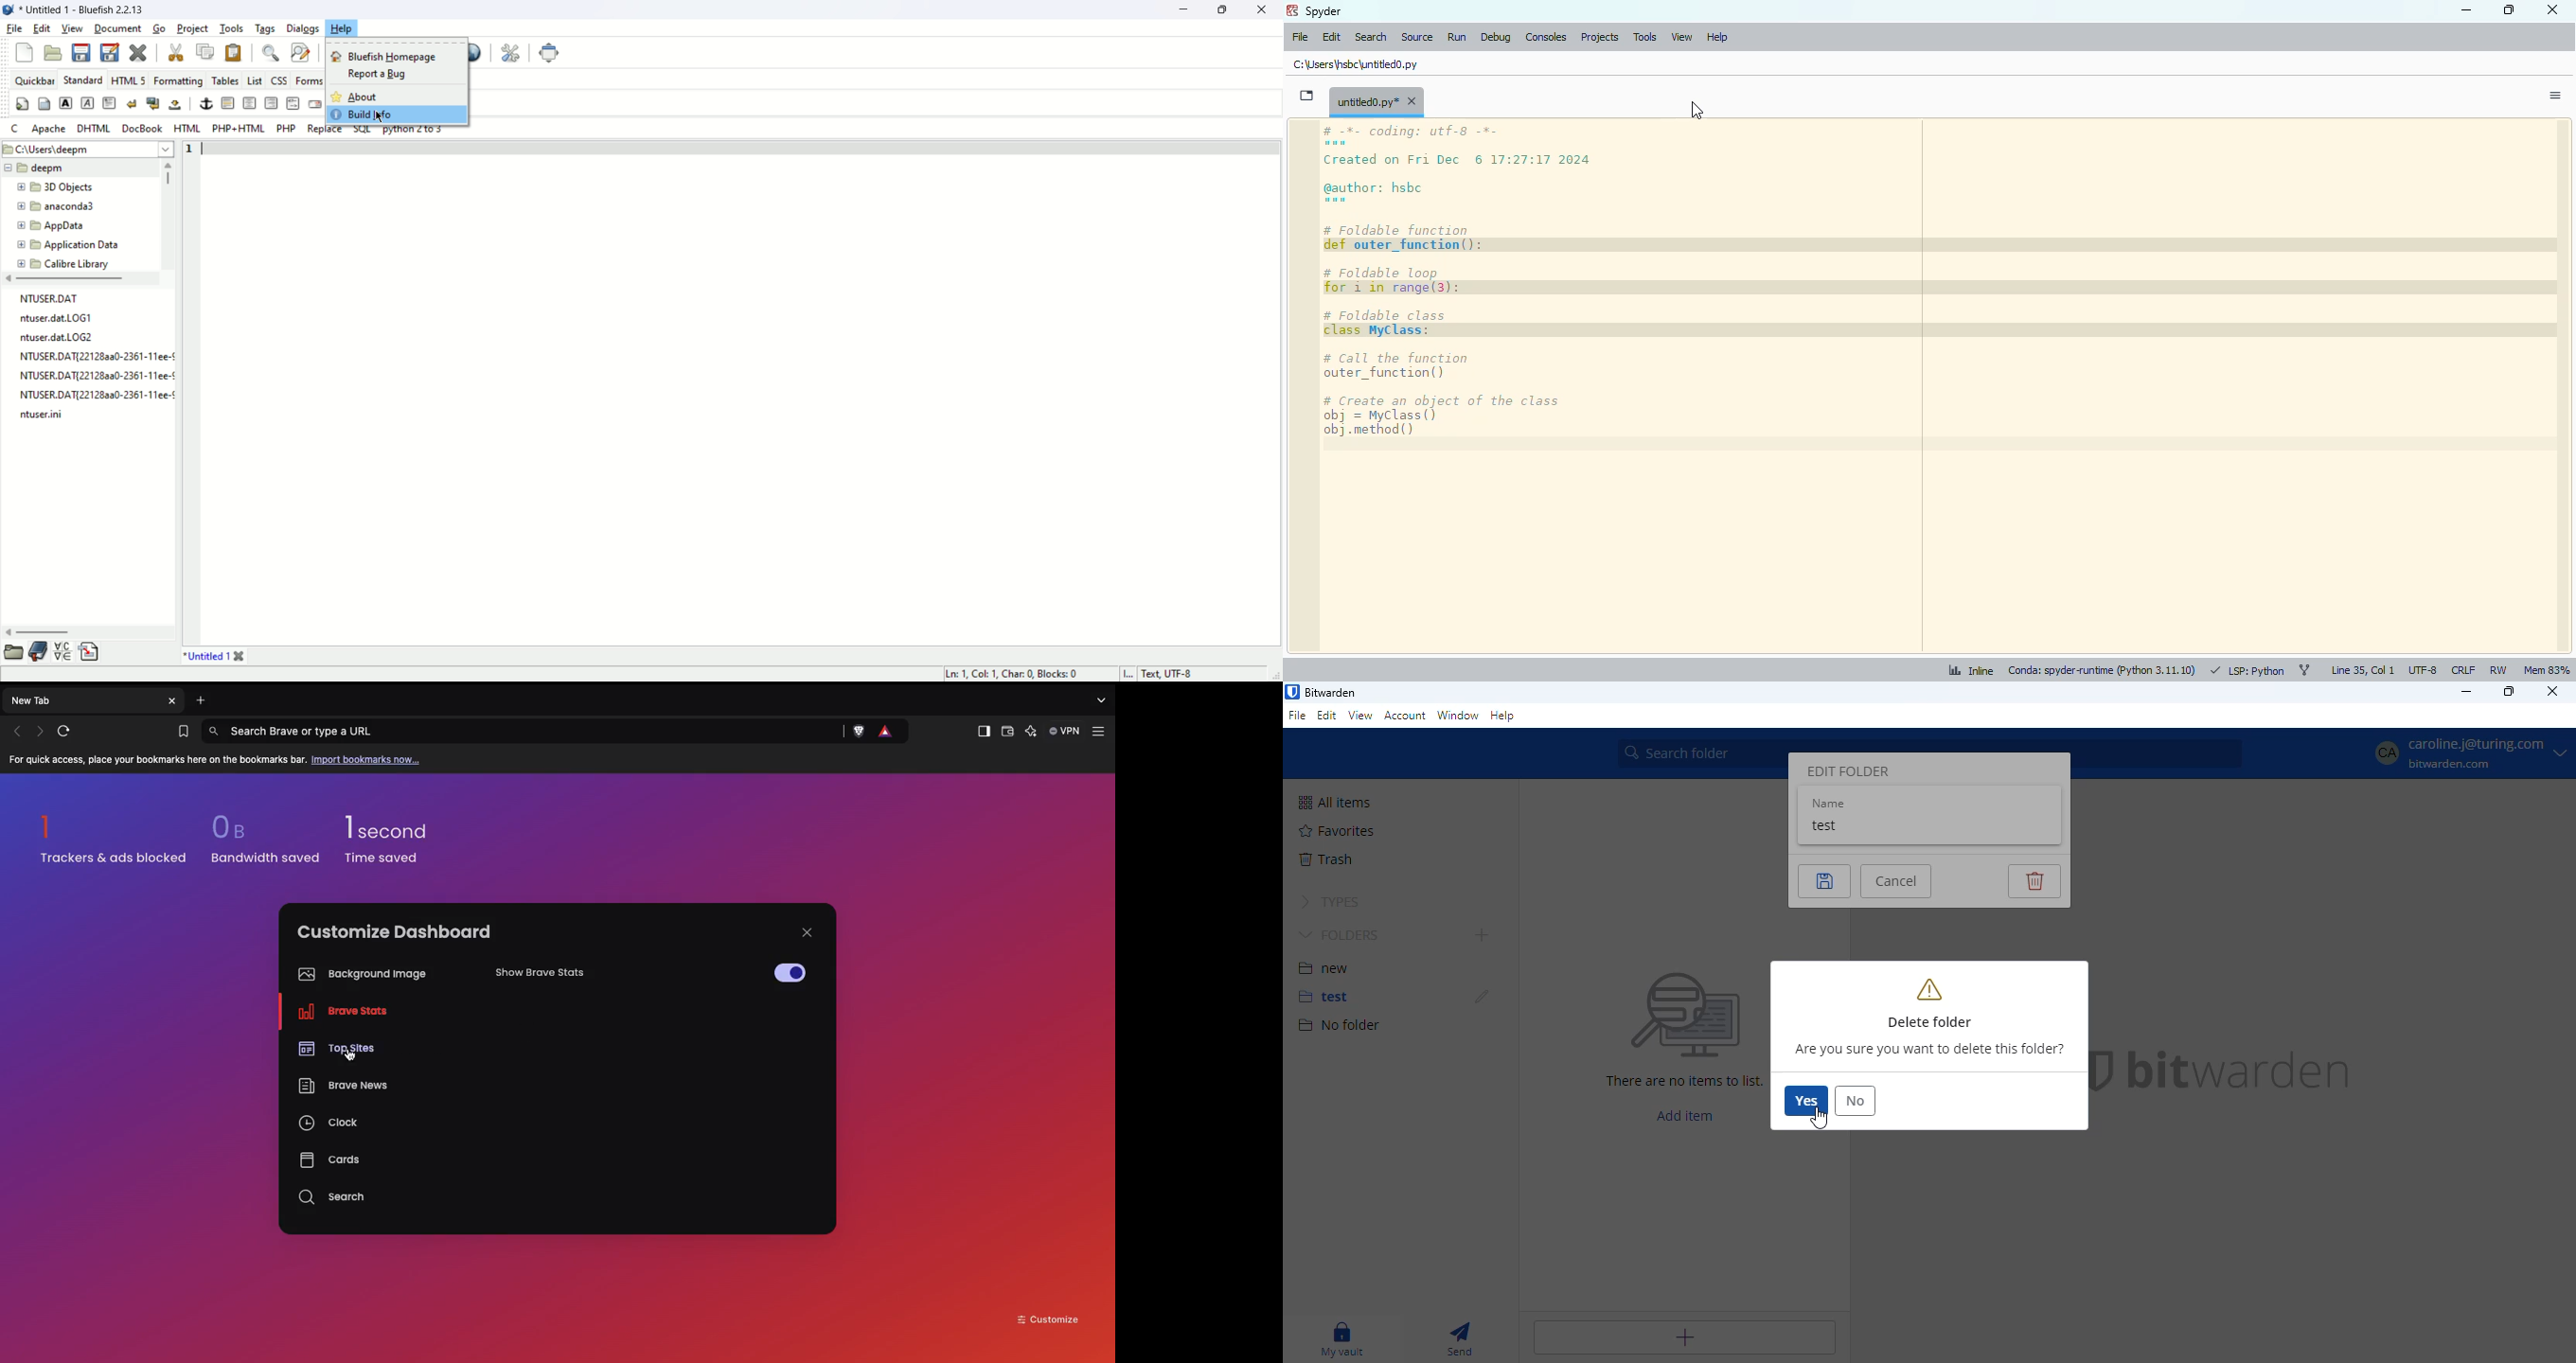  I want to click on edit, so click(1482, 996).